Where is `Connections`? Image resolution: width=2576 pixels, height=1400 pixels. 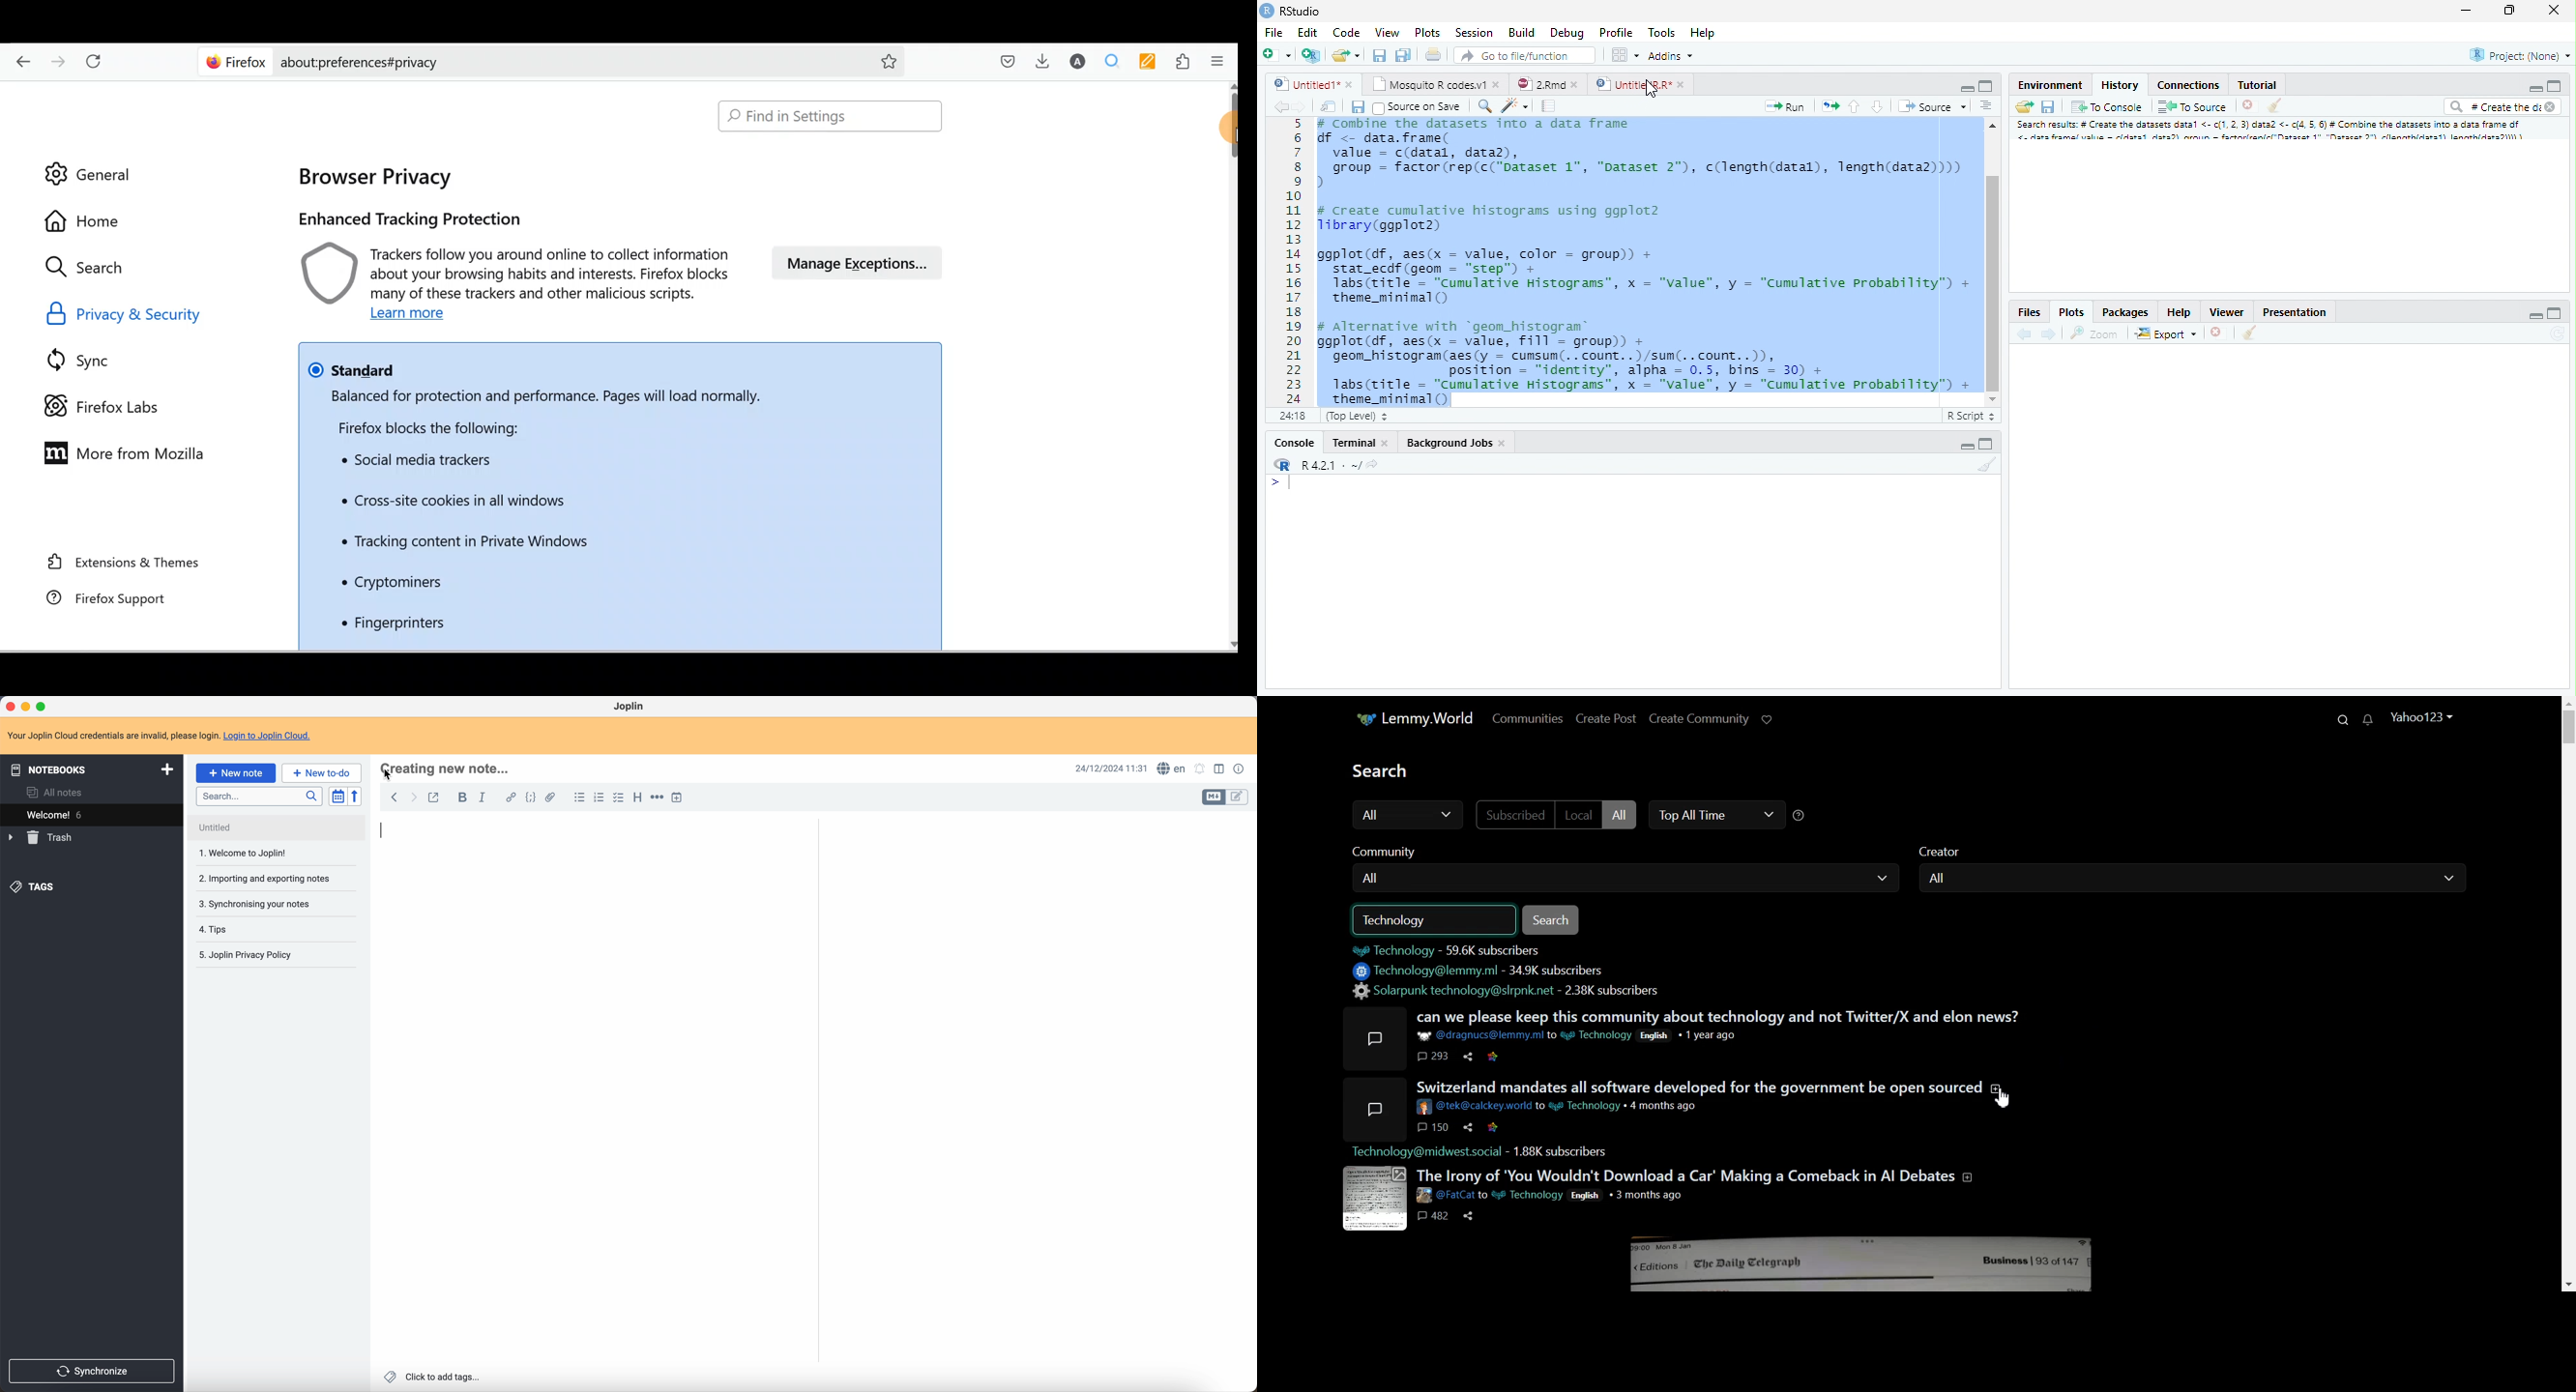 Connections is located at coordinates (2189, 85).